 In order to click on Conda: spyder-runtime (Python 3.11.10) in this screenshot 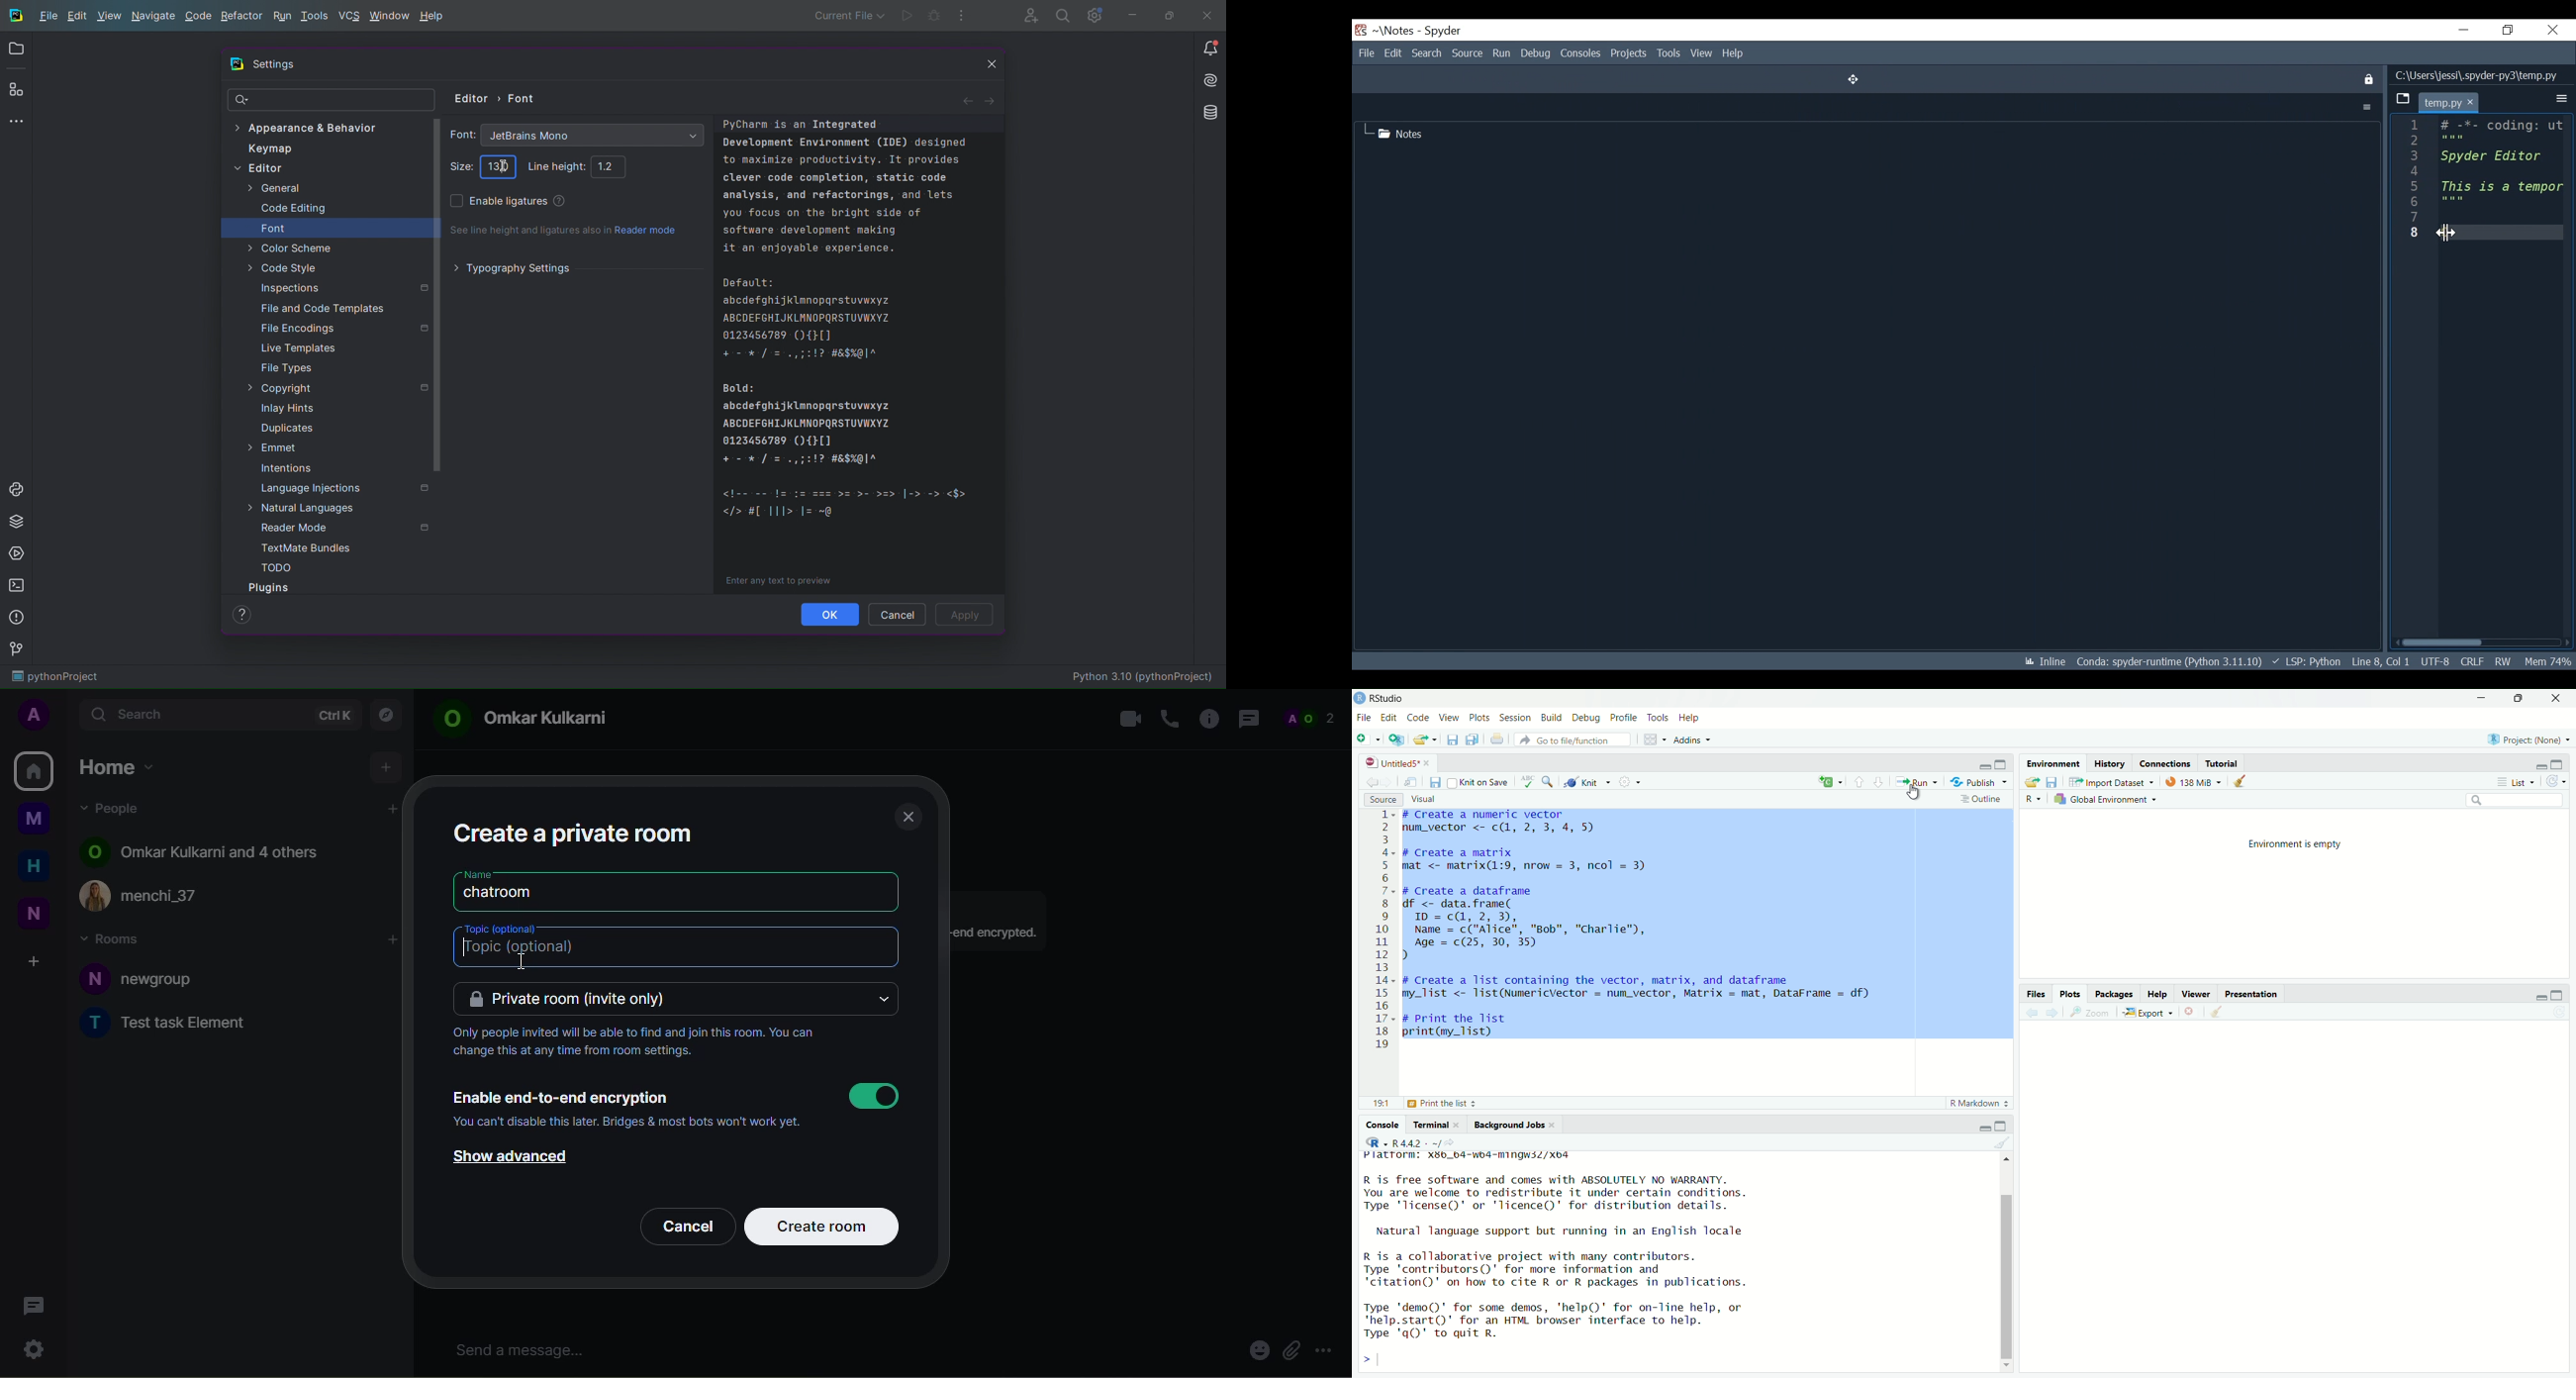, I will do `click(2169, 660)`.